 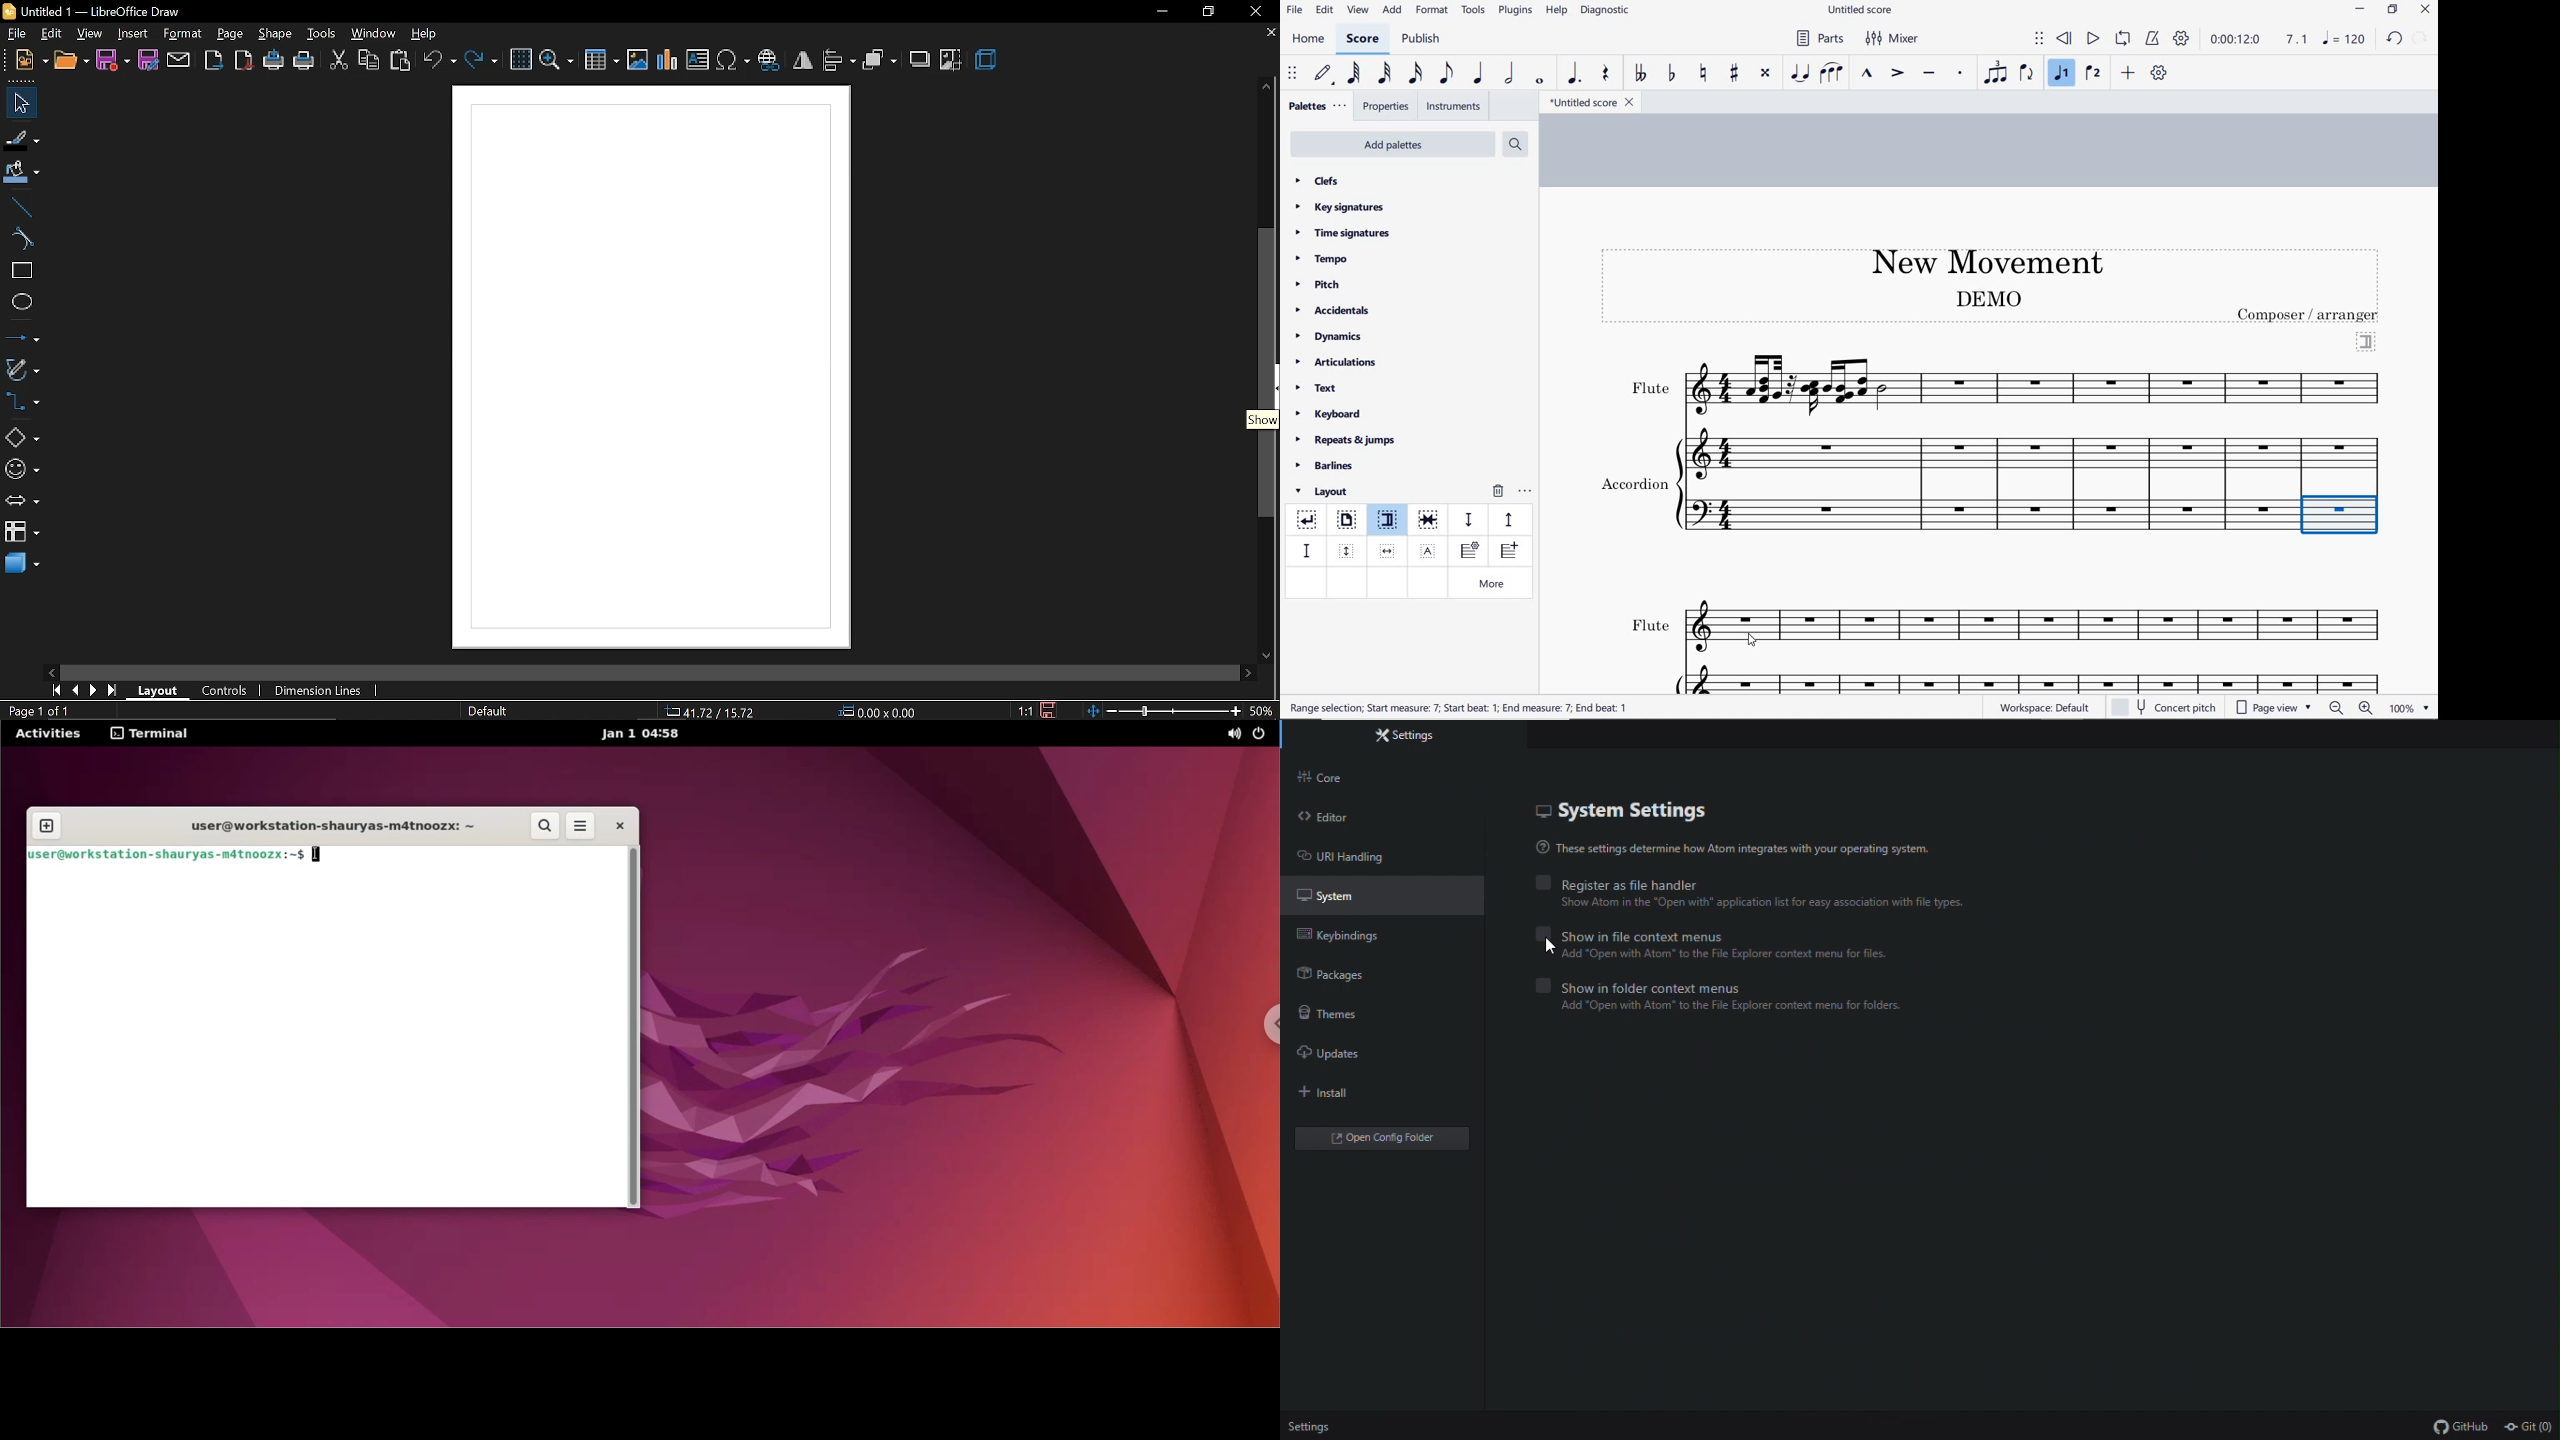 What do you see at coordinates (94, 691) in the screenshot?
I see `next page` at bounding box center [94, 691].